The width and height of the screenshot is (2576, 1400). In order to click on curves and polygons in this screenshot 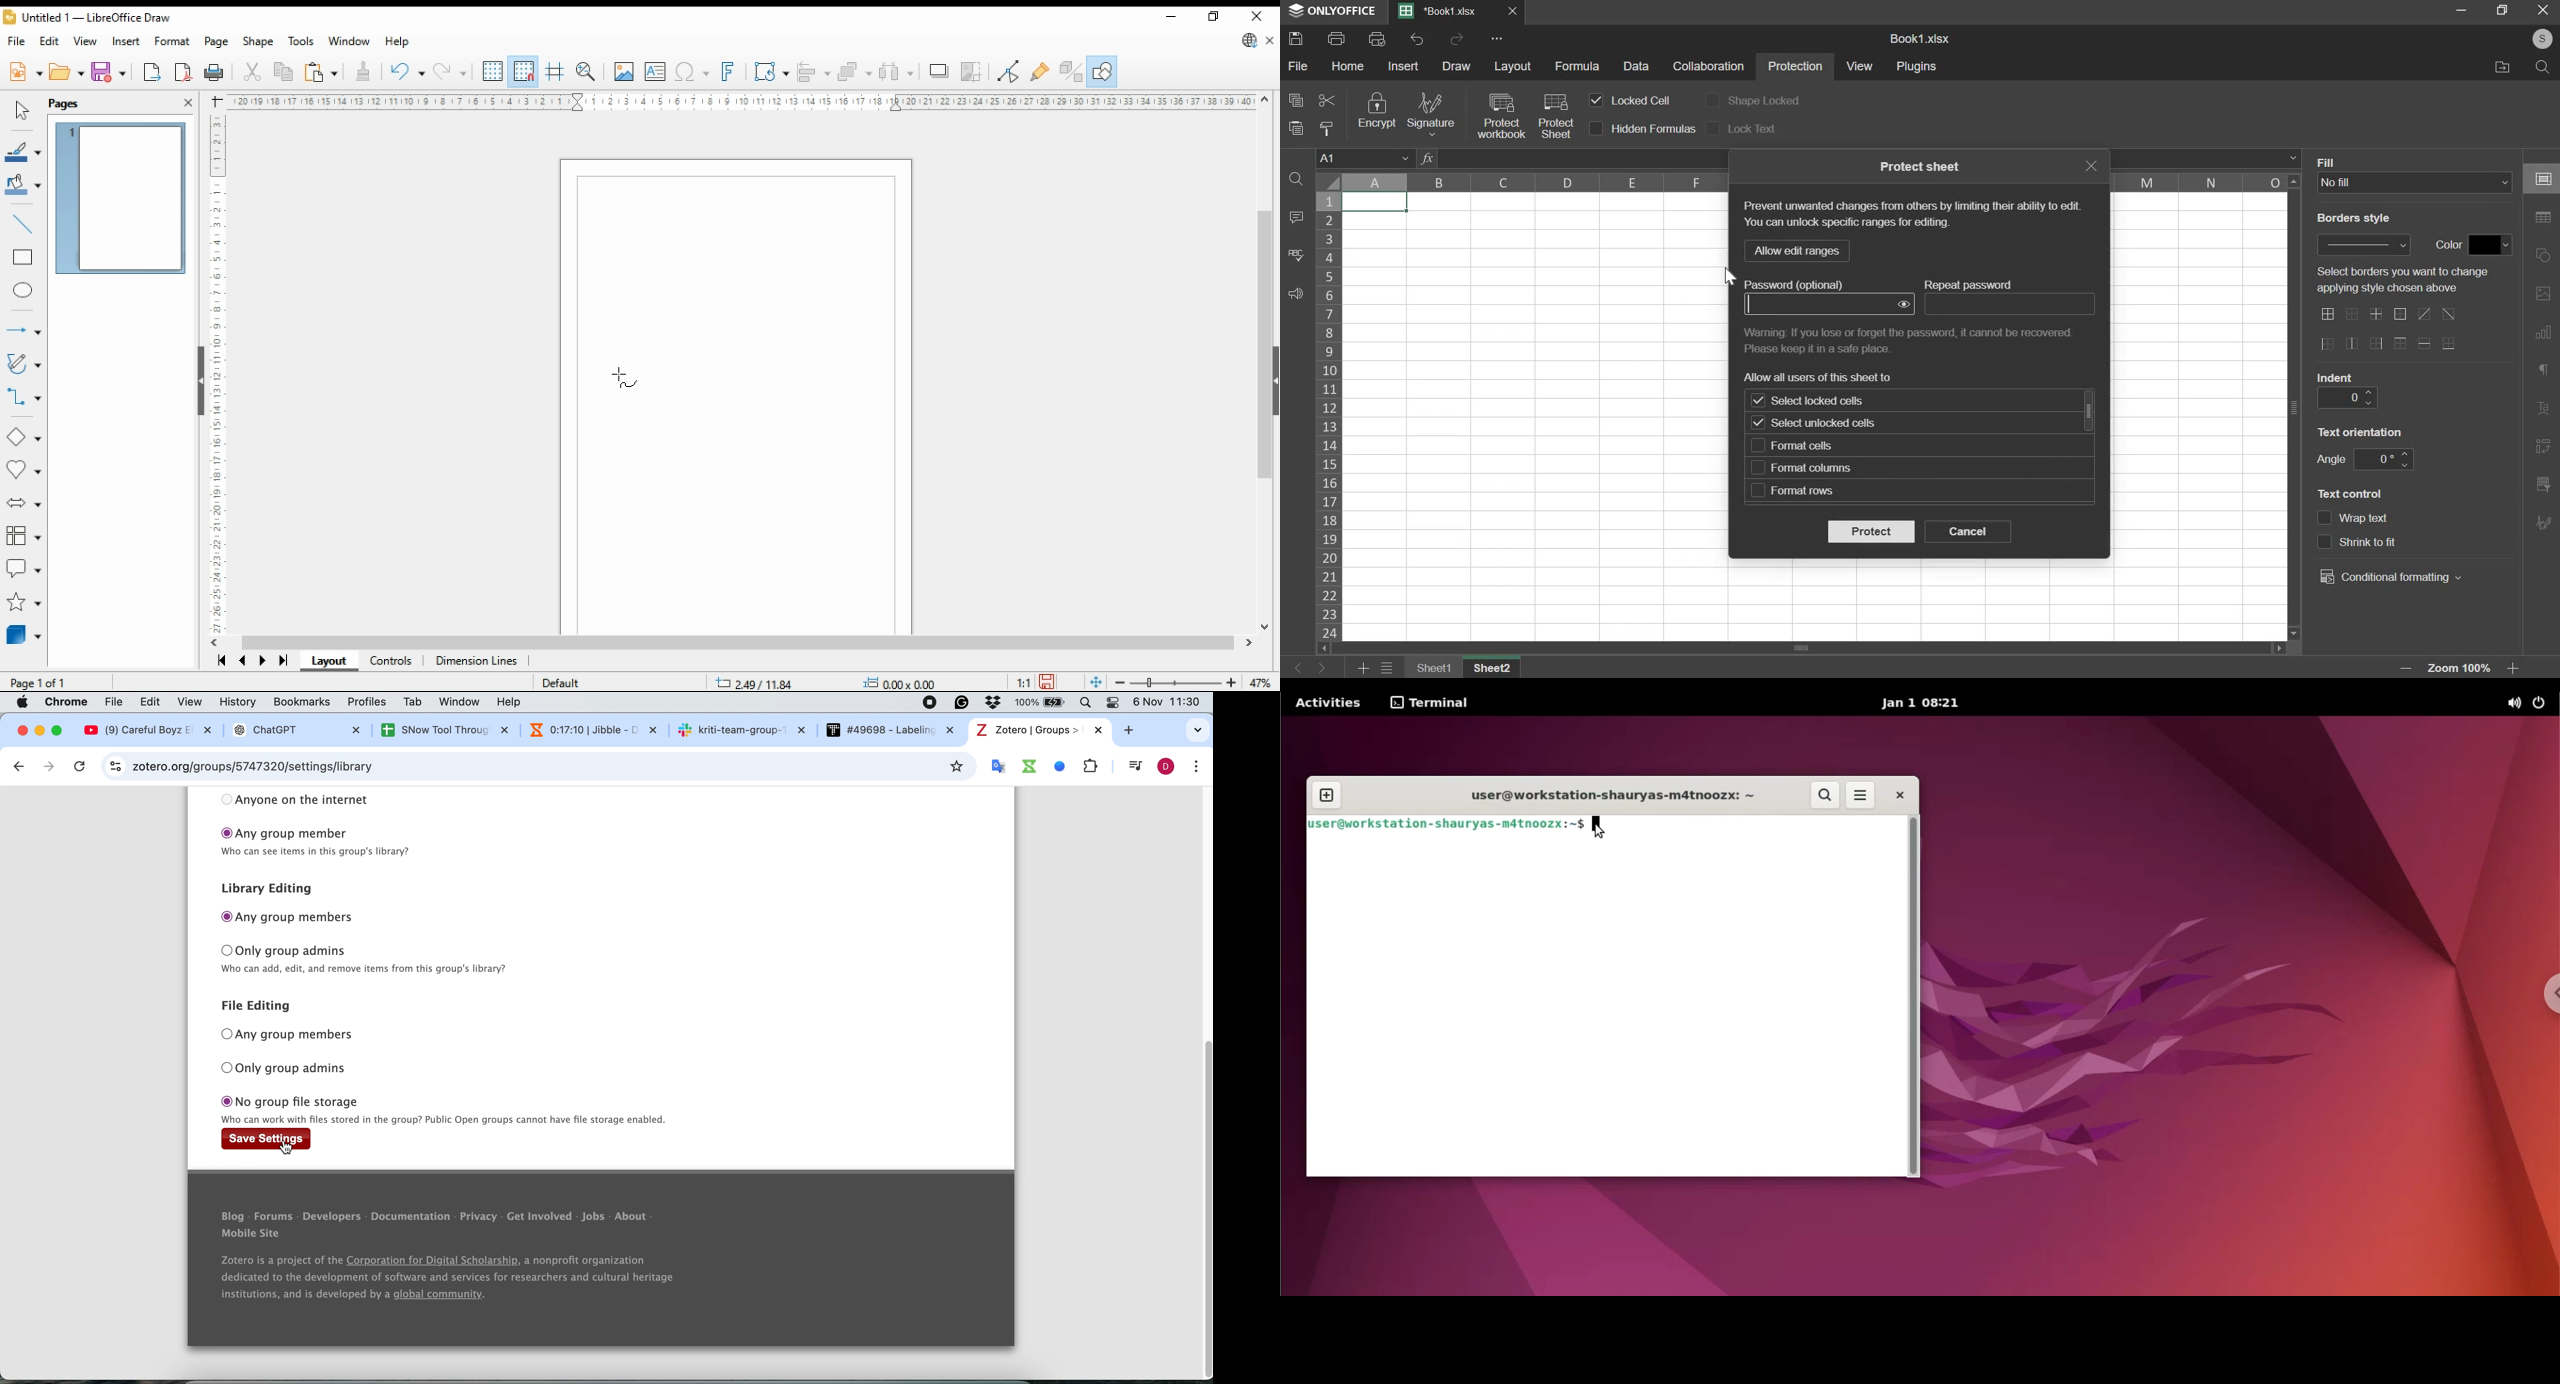, I will do `click(22, 363)`.